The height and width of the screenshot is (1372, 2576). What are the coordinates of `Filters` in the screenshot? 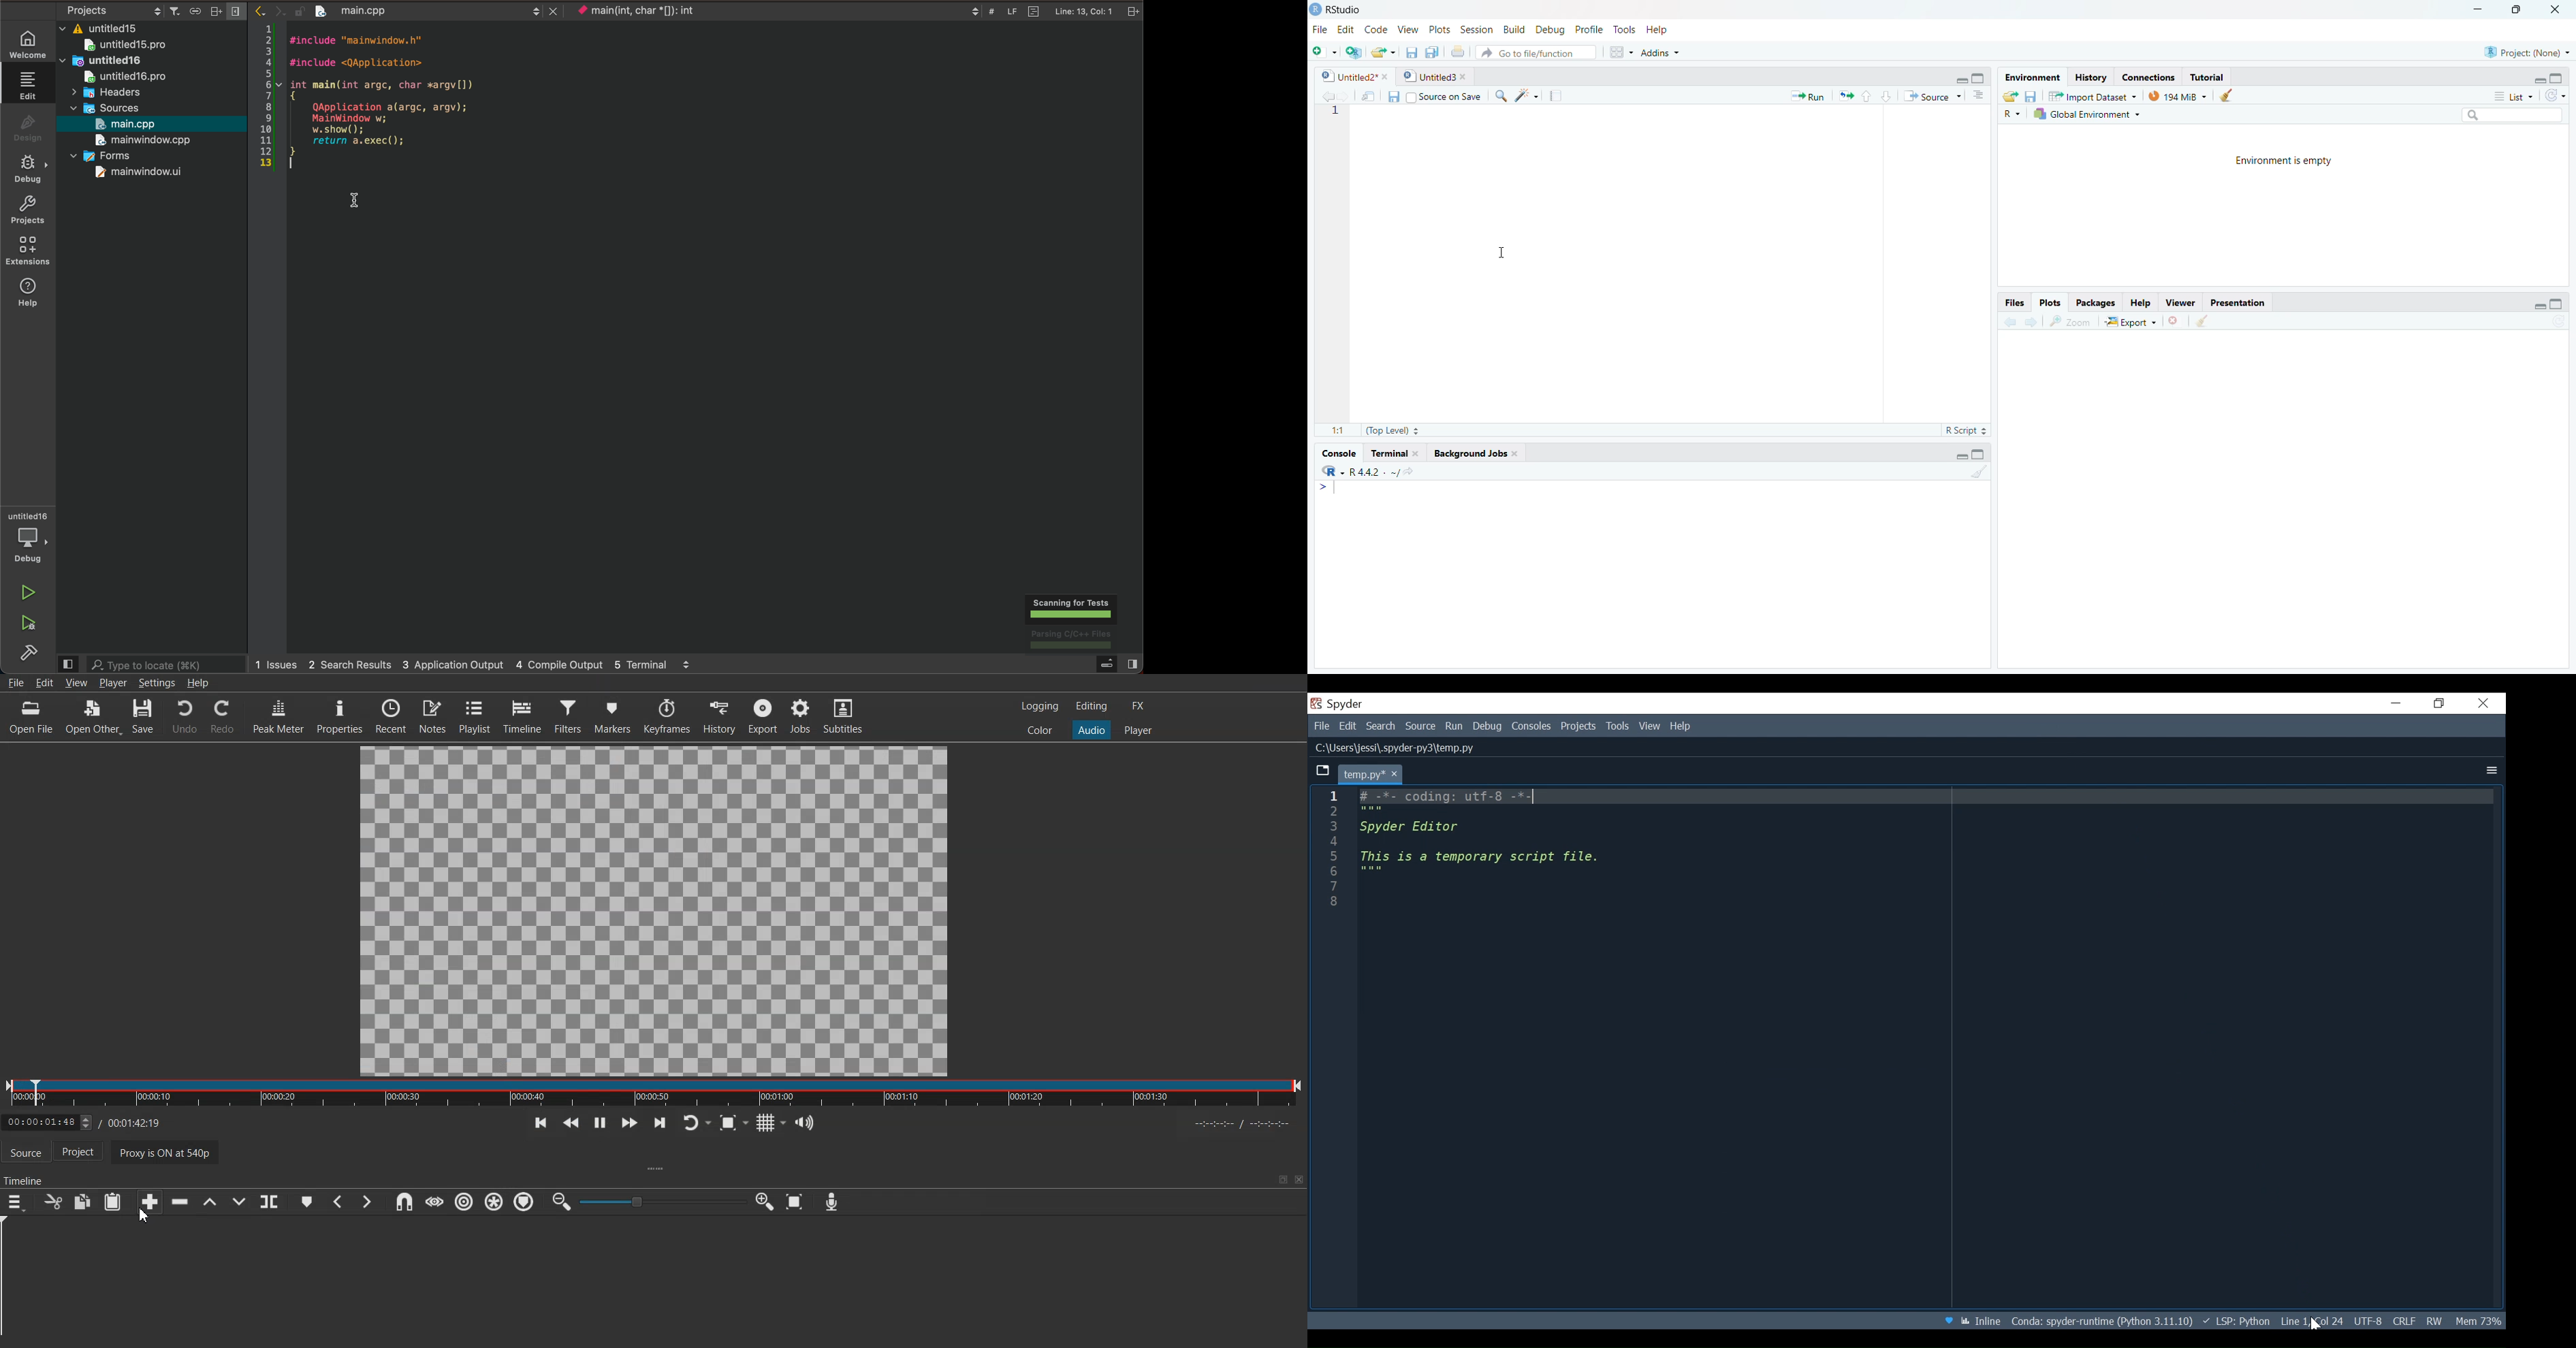 It's located at (570, 716).